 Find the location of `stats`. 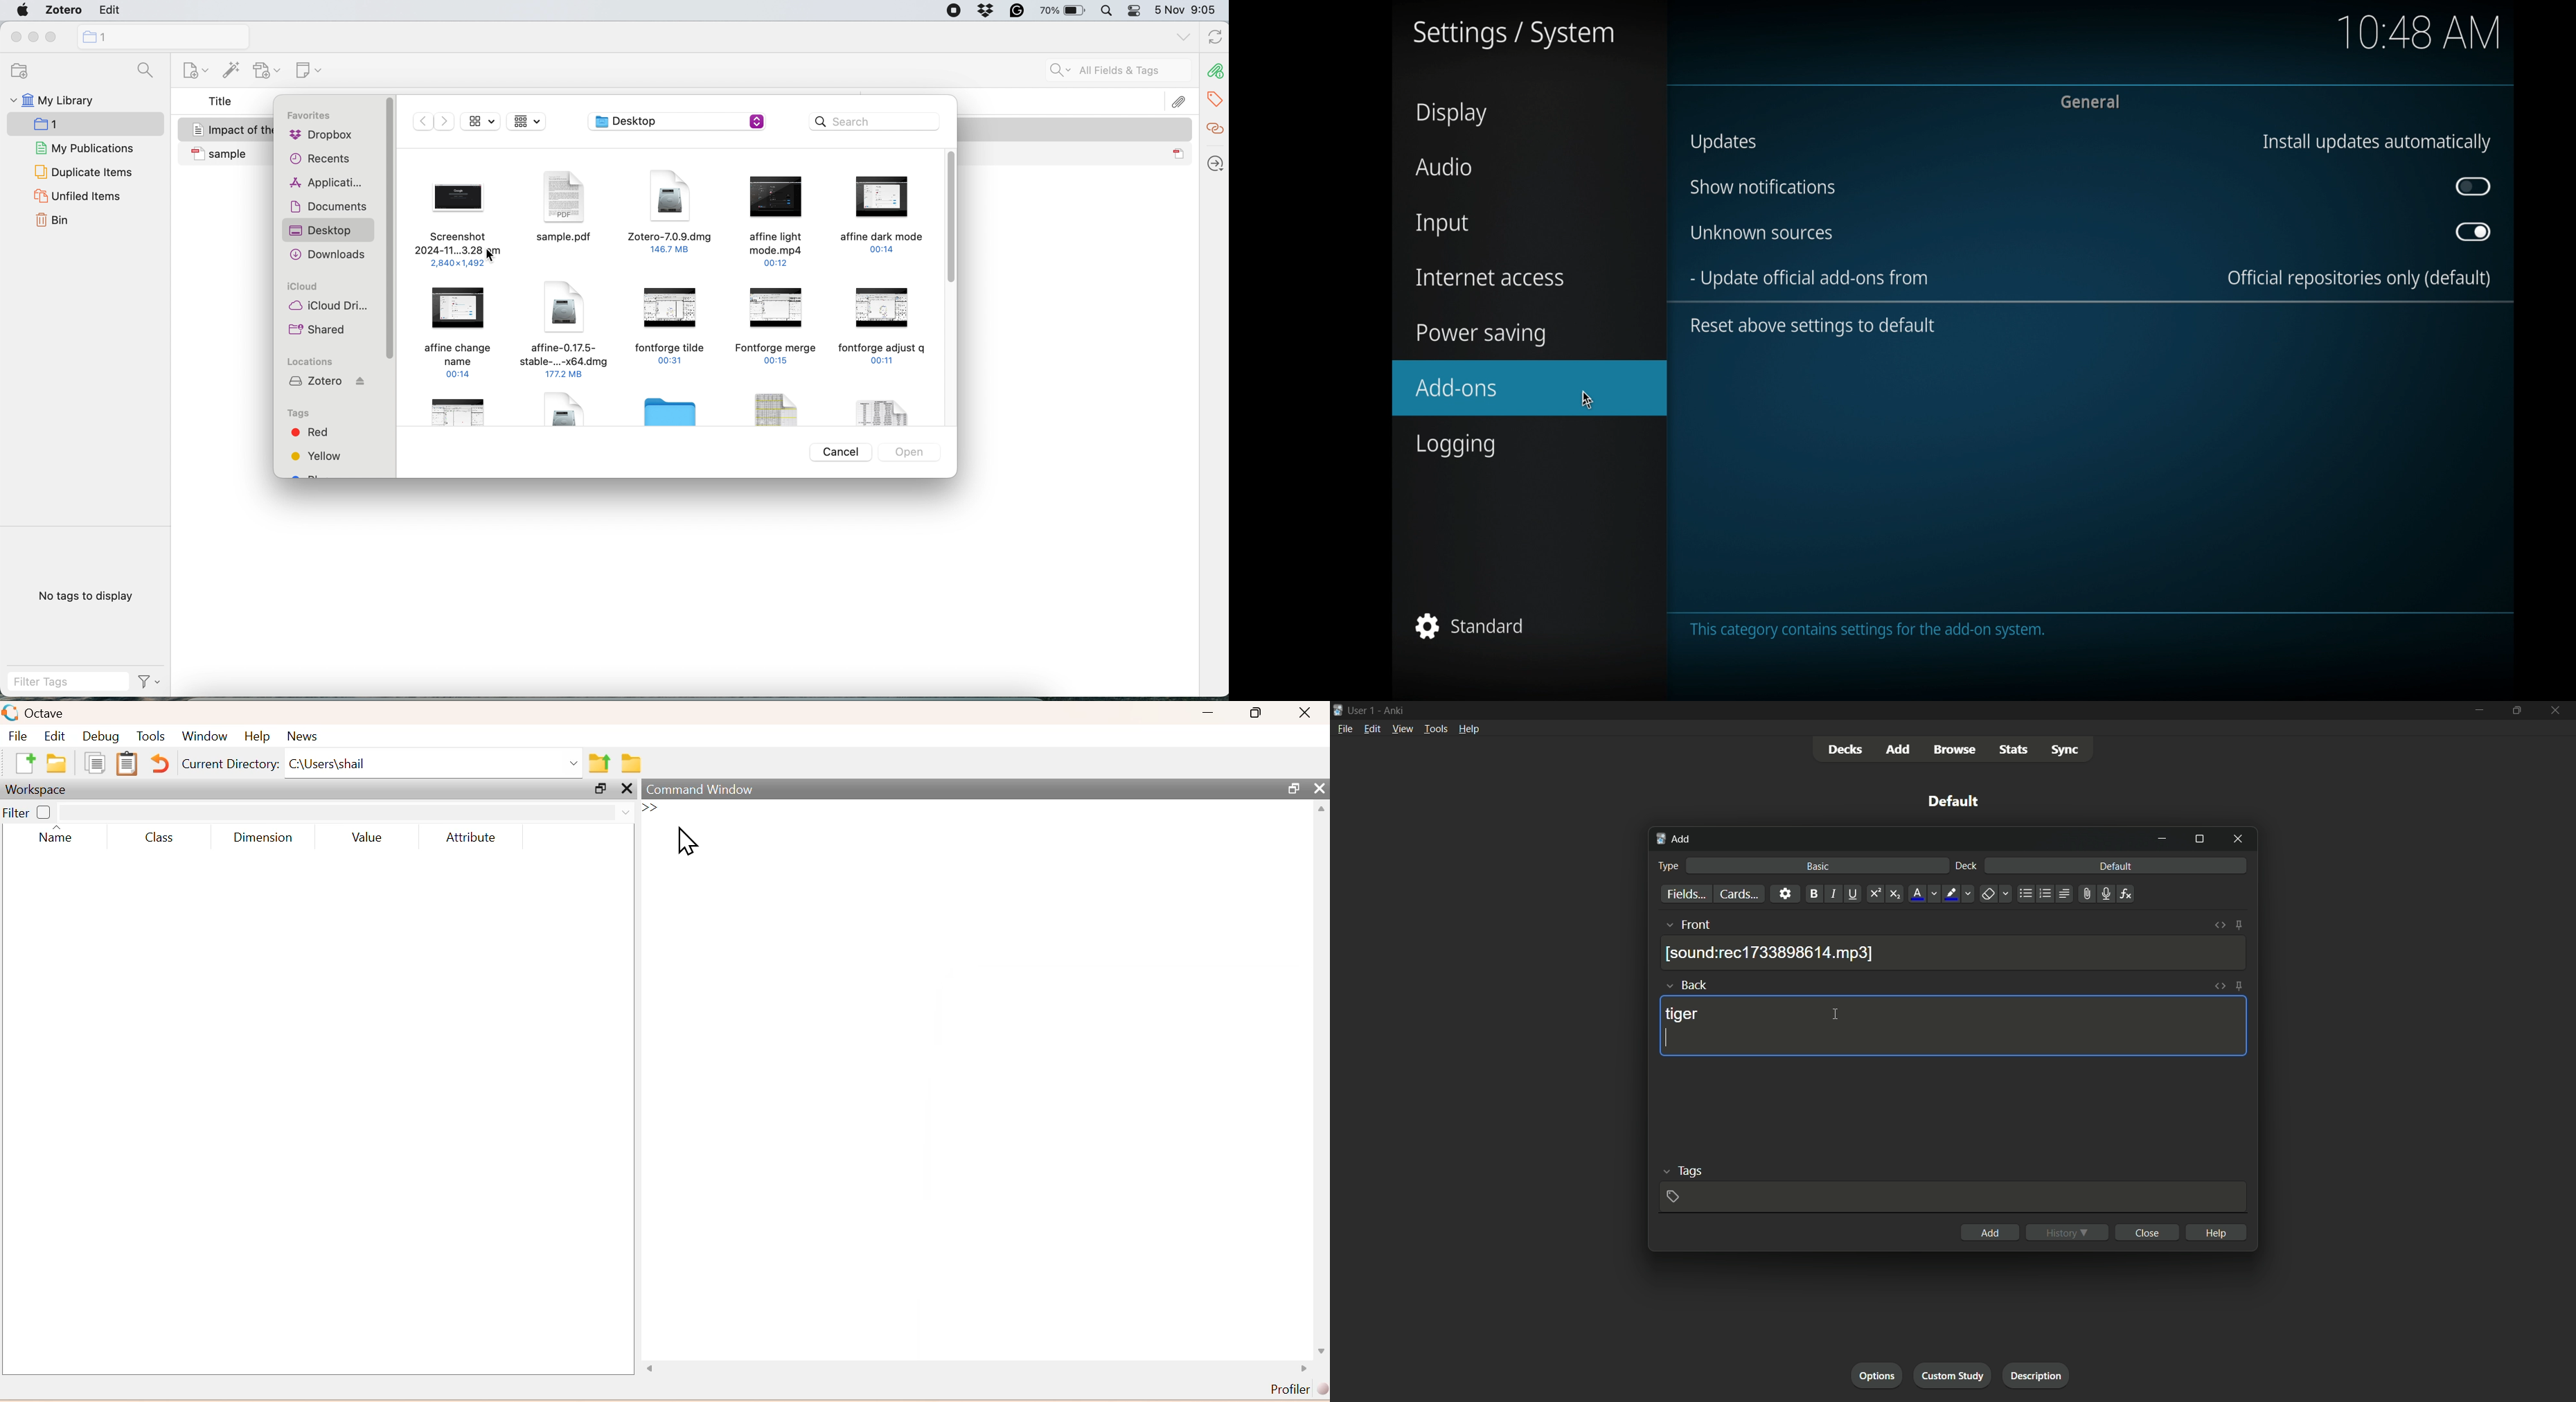

stats is located at coordinates (2017, 750).